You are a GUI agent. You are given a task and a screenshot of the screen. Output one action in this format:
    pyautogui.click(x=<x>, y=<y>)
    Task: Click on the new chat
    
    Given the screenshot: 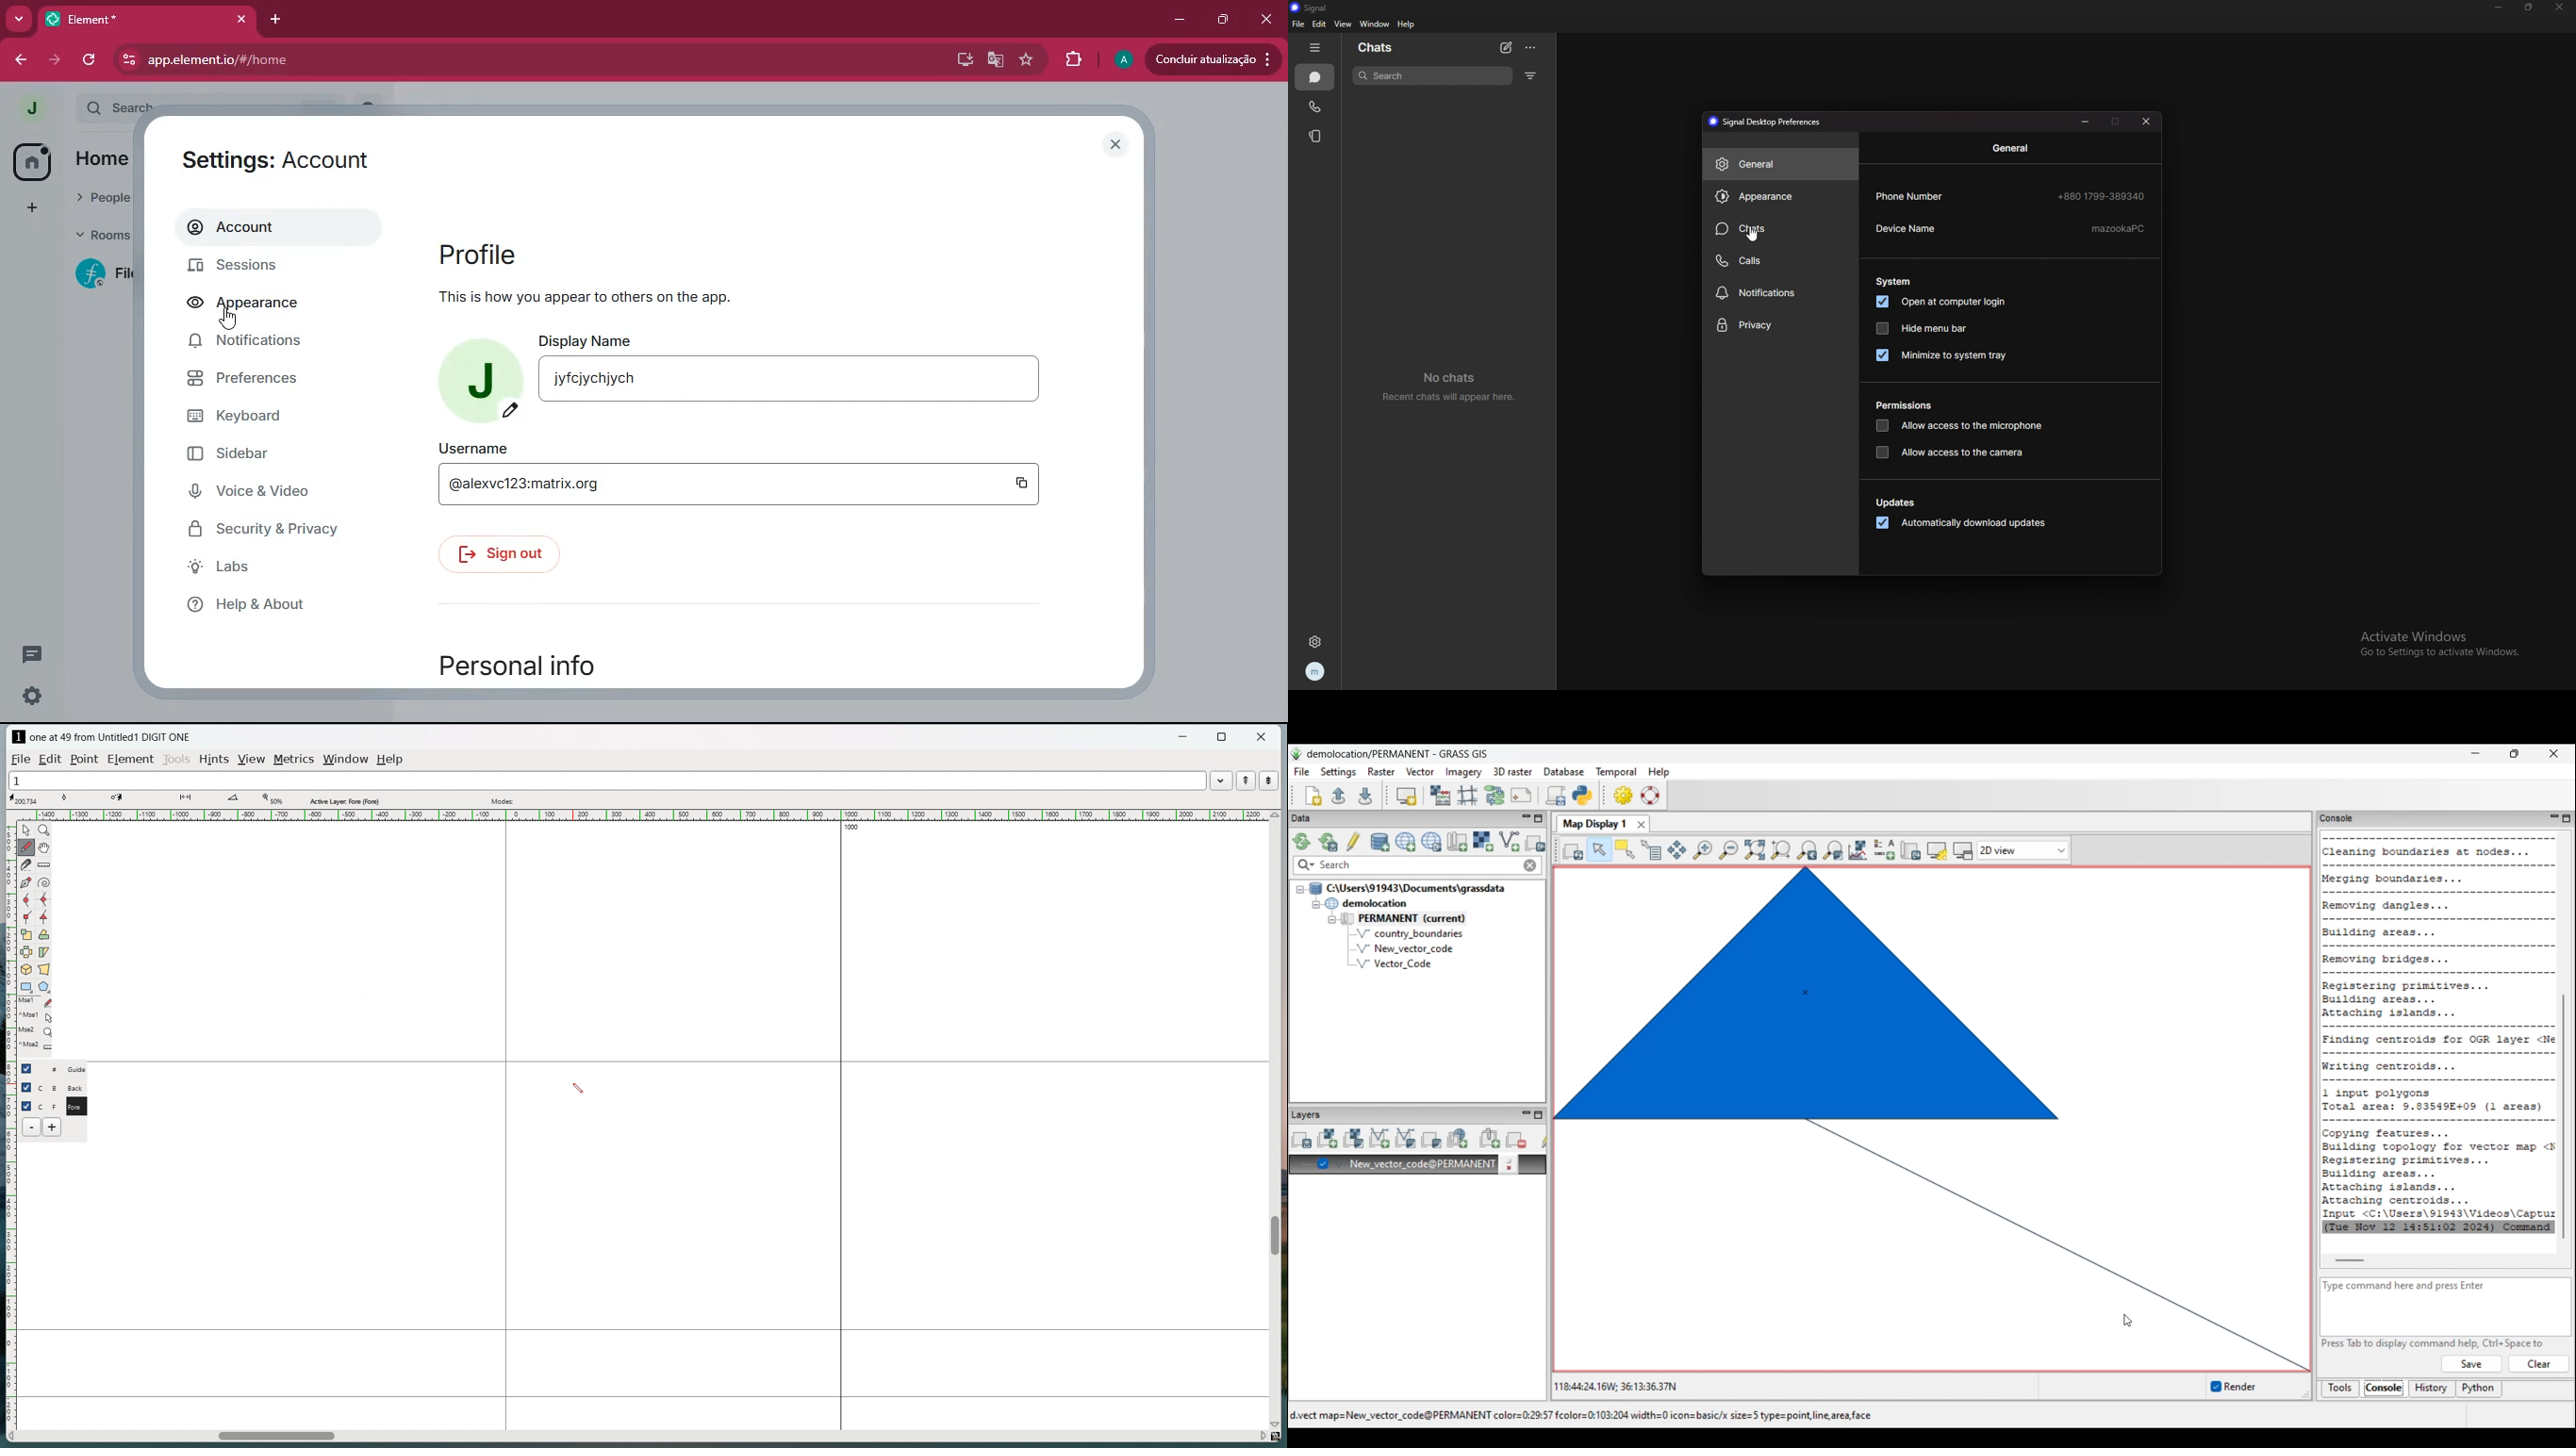 What is the action you would take?
    pyautogui.click(x=1506, y=48)
    